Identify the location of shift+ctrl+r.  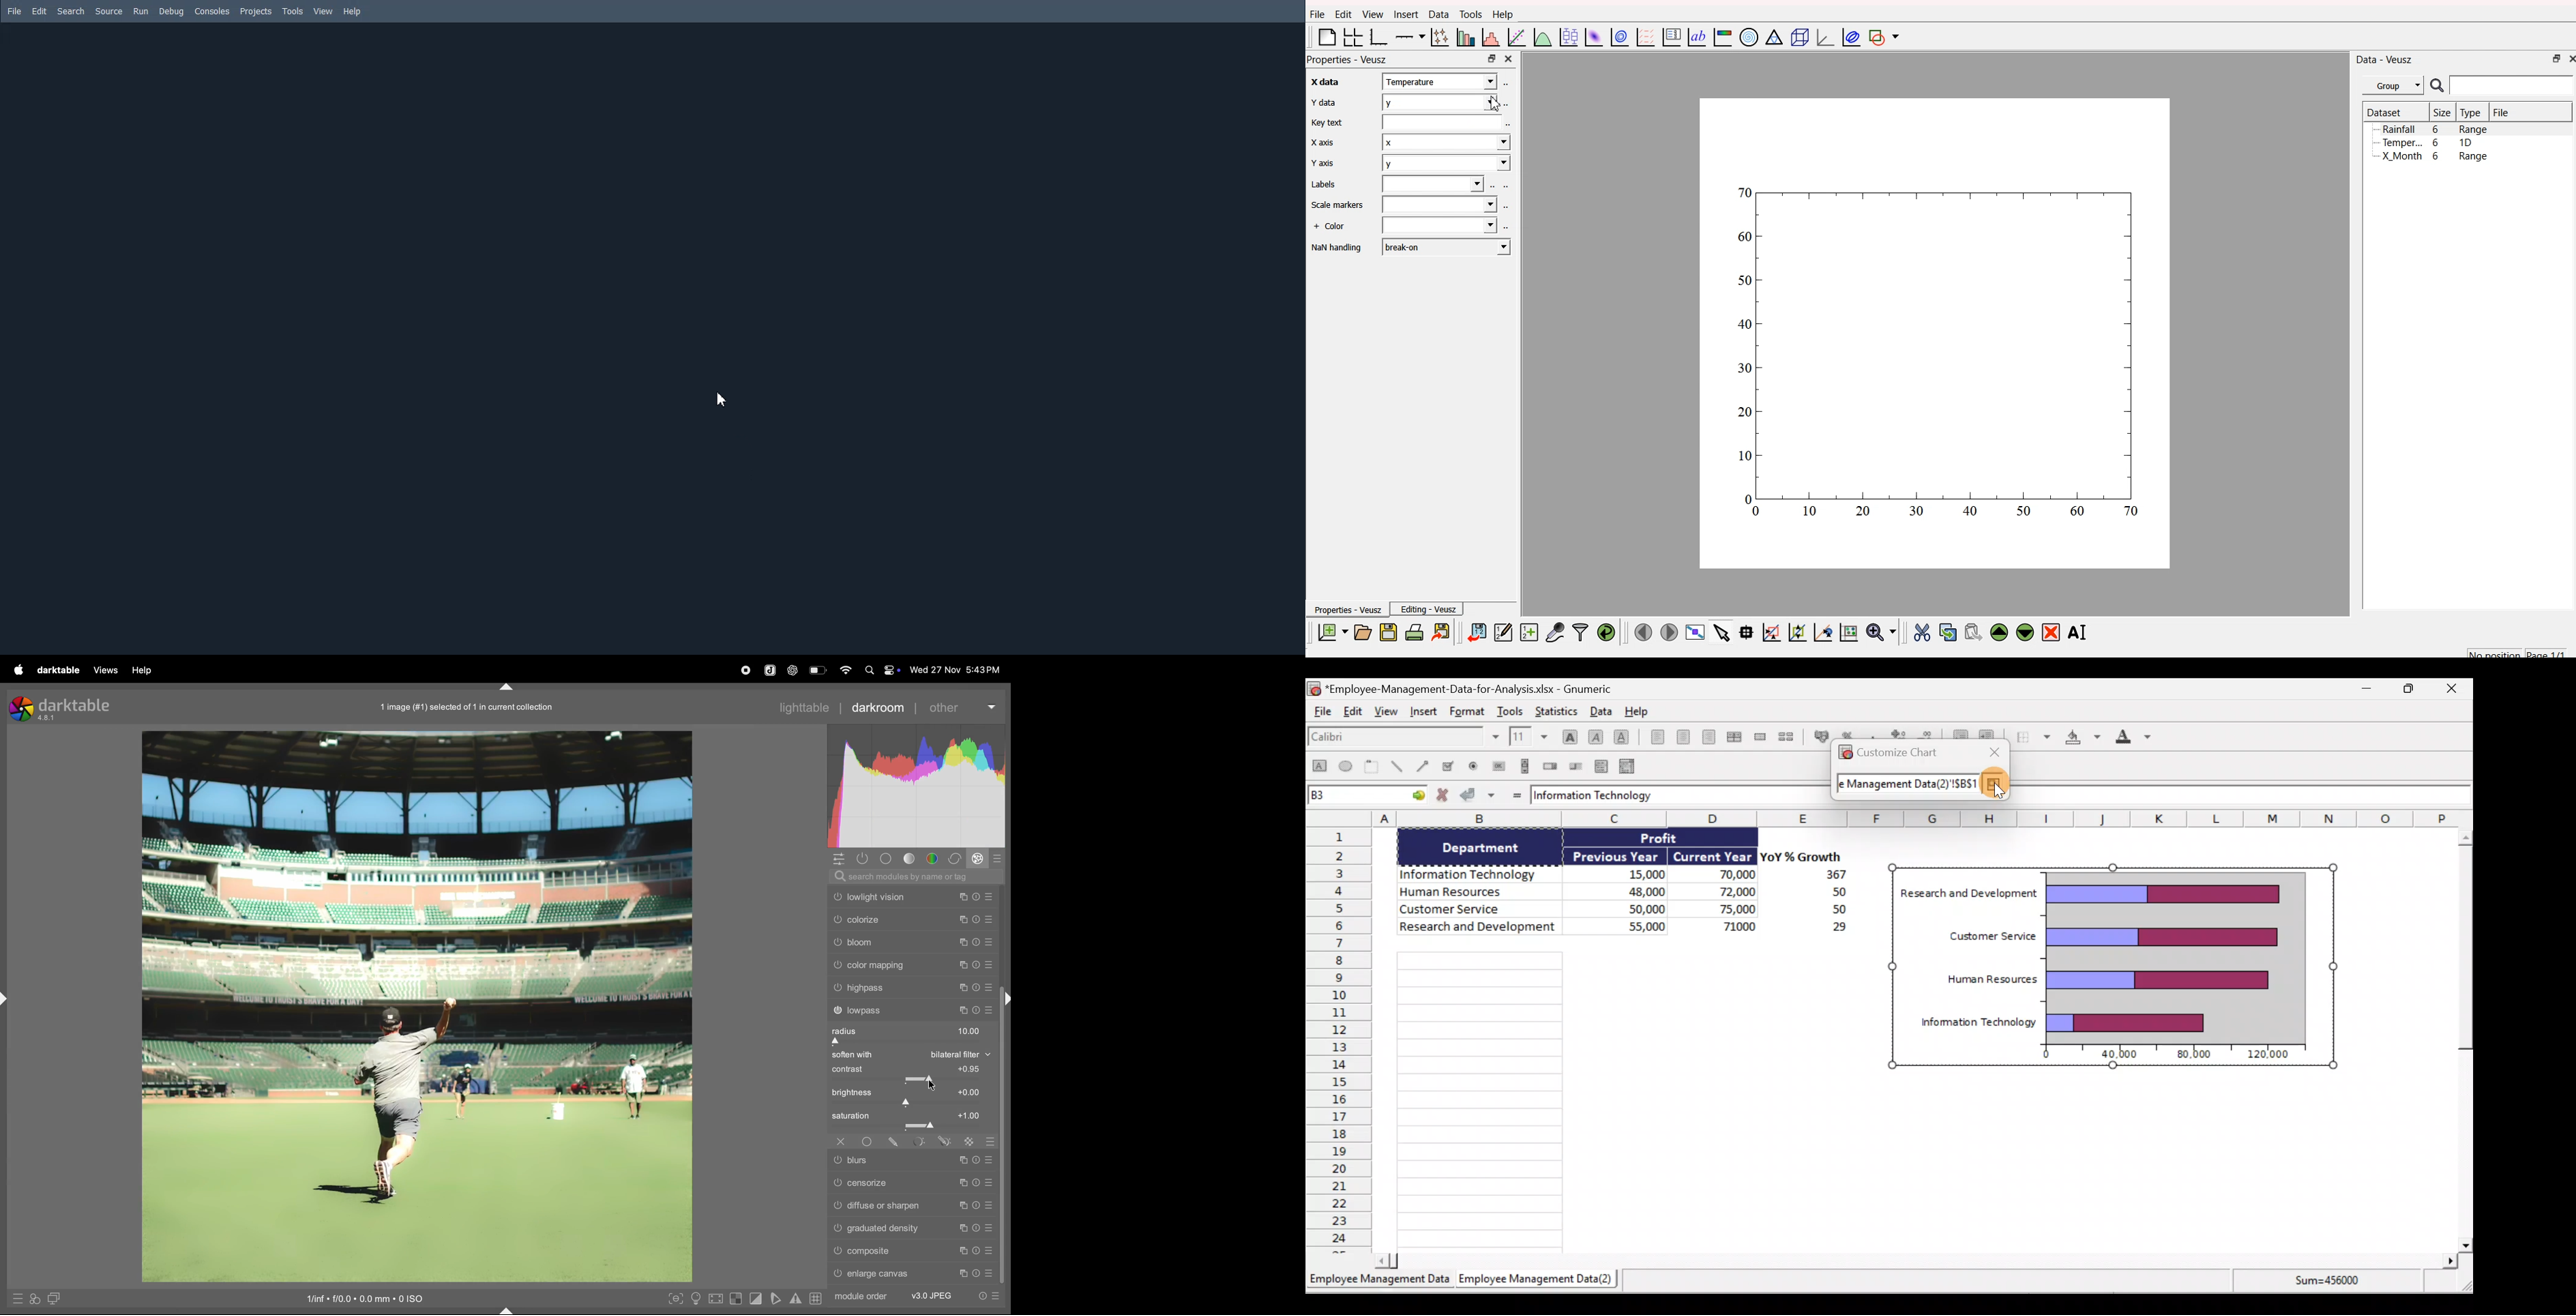
(1005, 1001).